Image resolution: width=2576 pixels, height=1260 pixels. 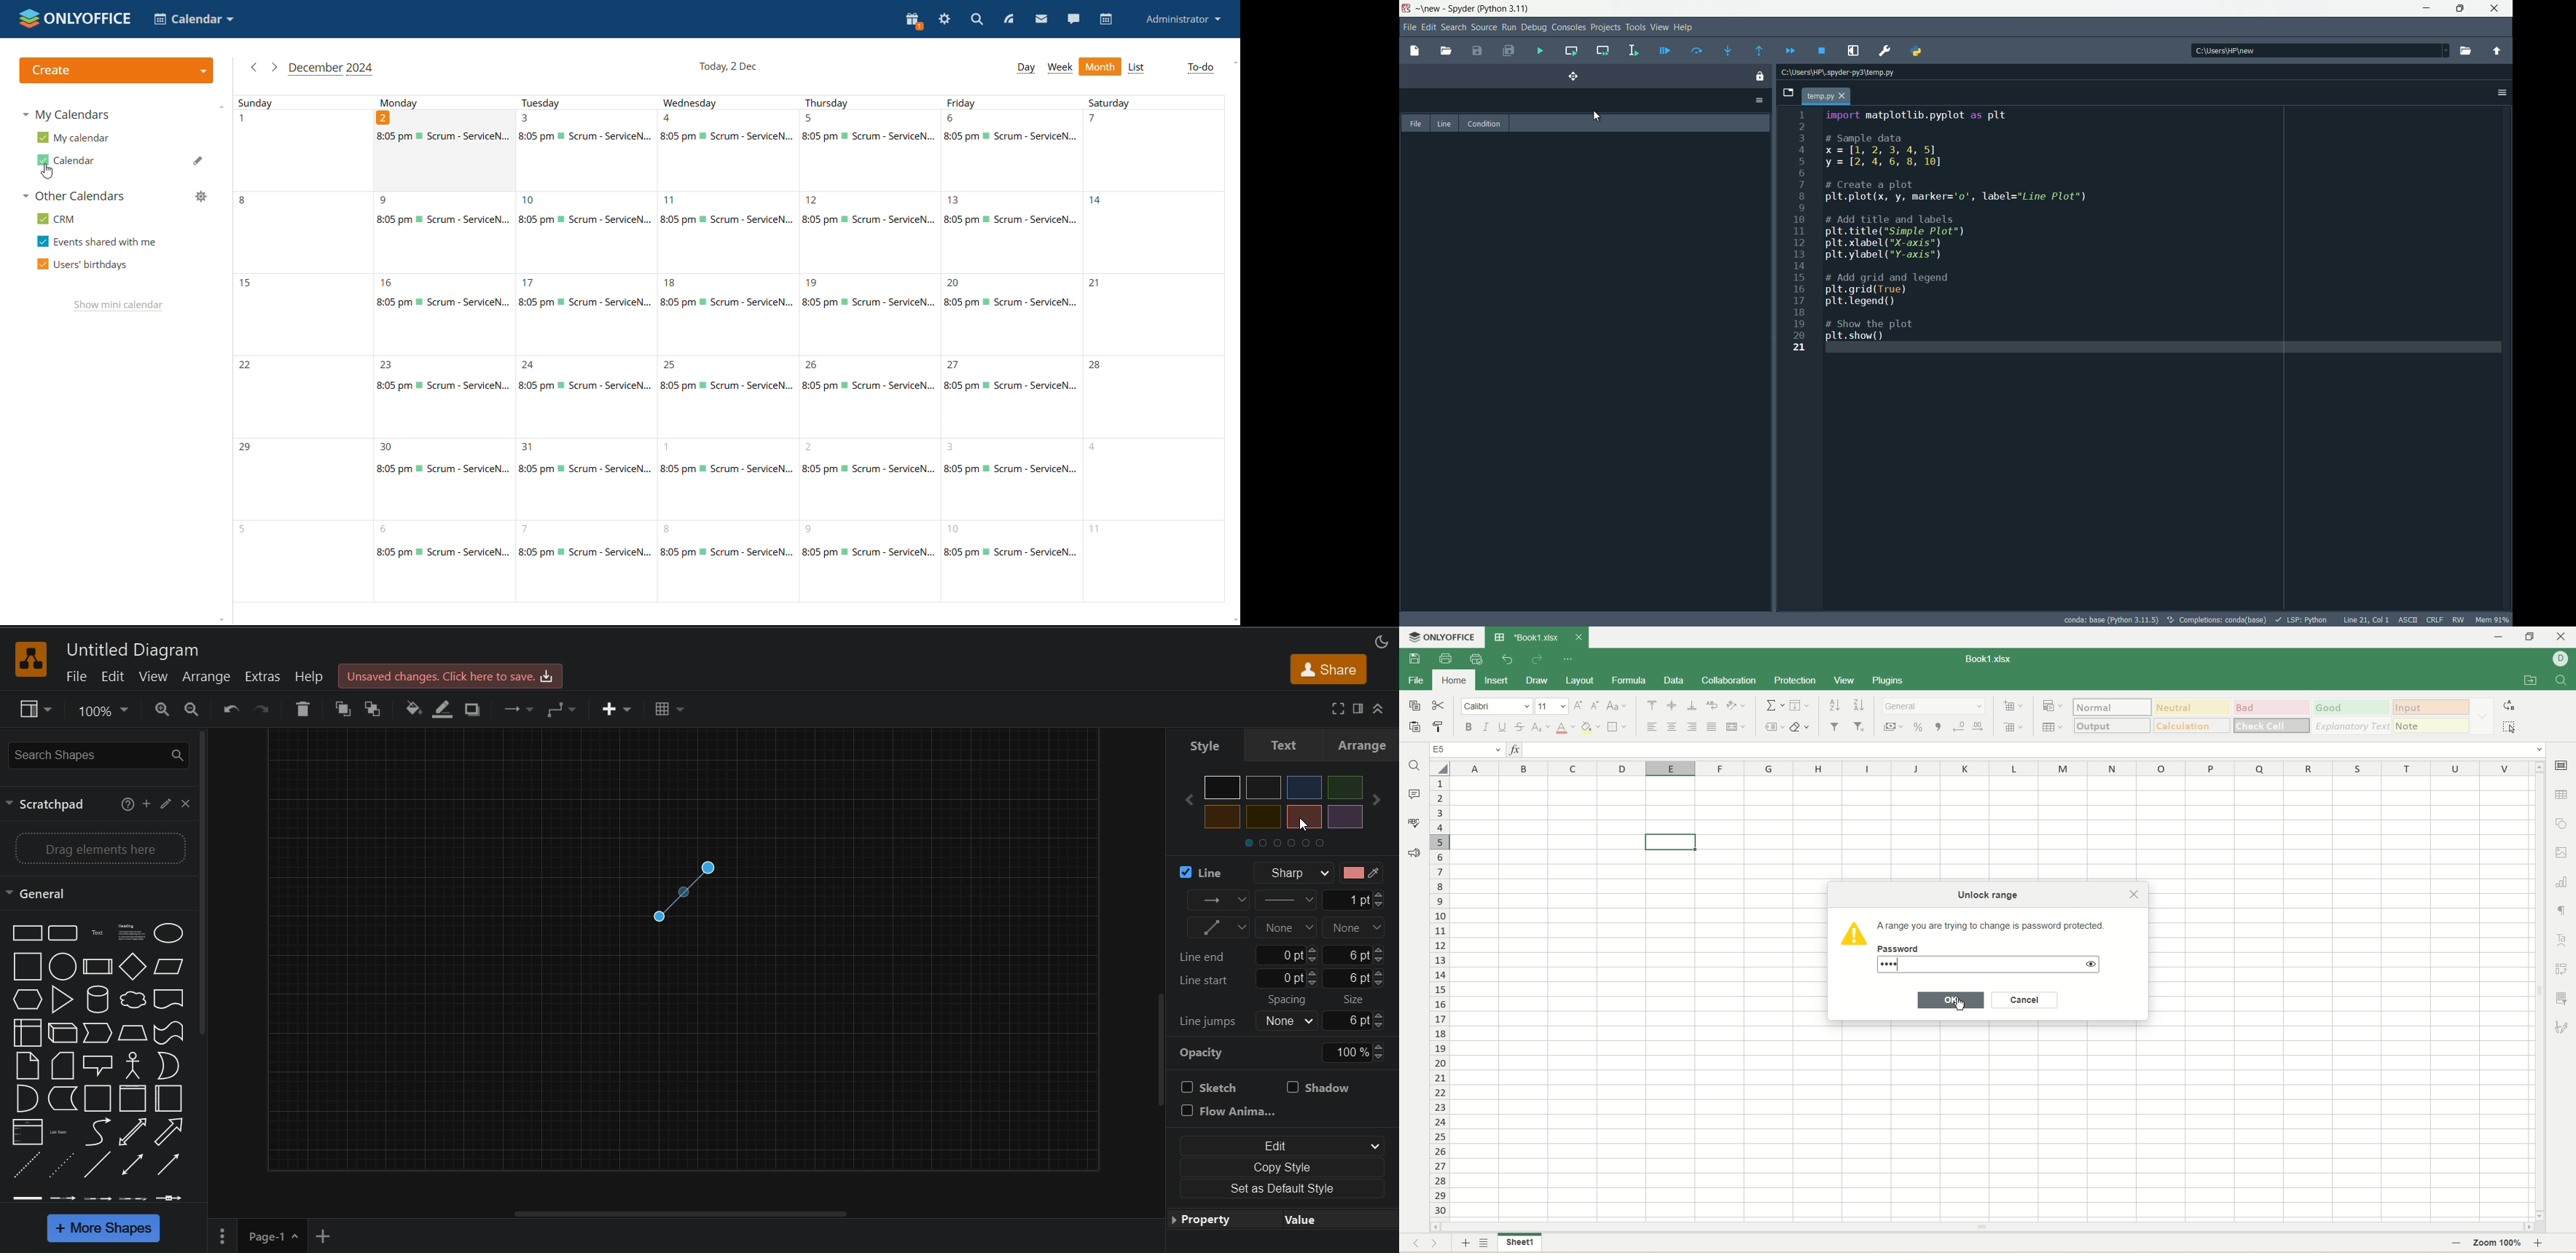 I want to click on find, so click(x=1416, y=767).